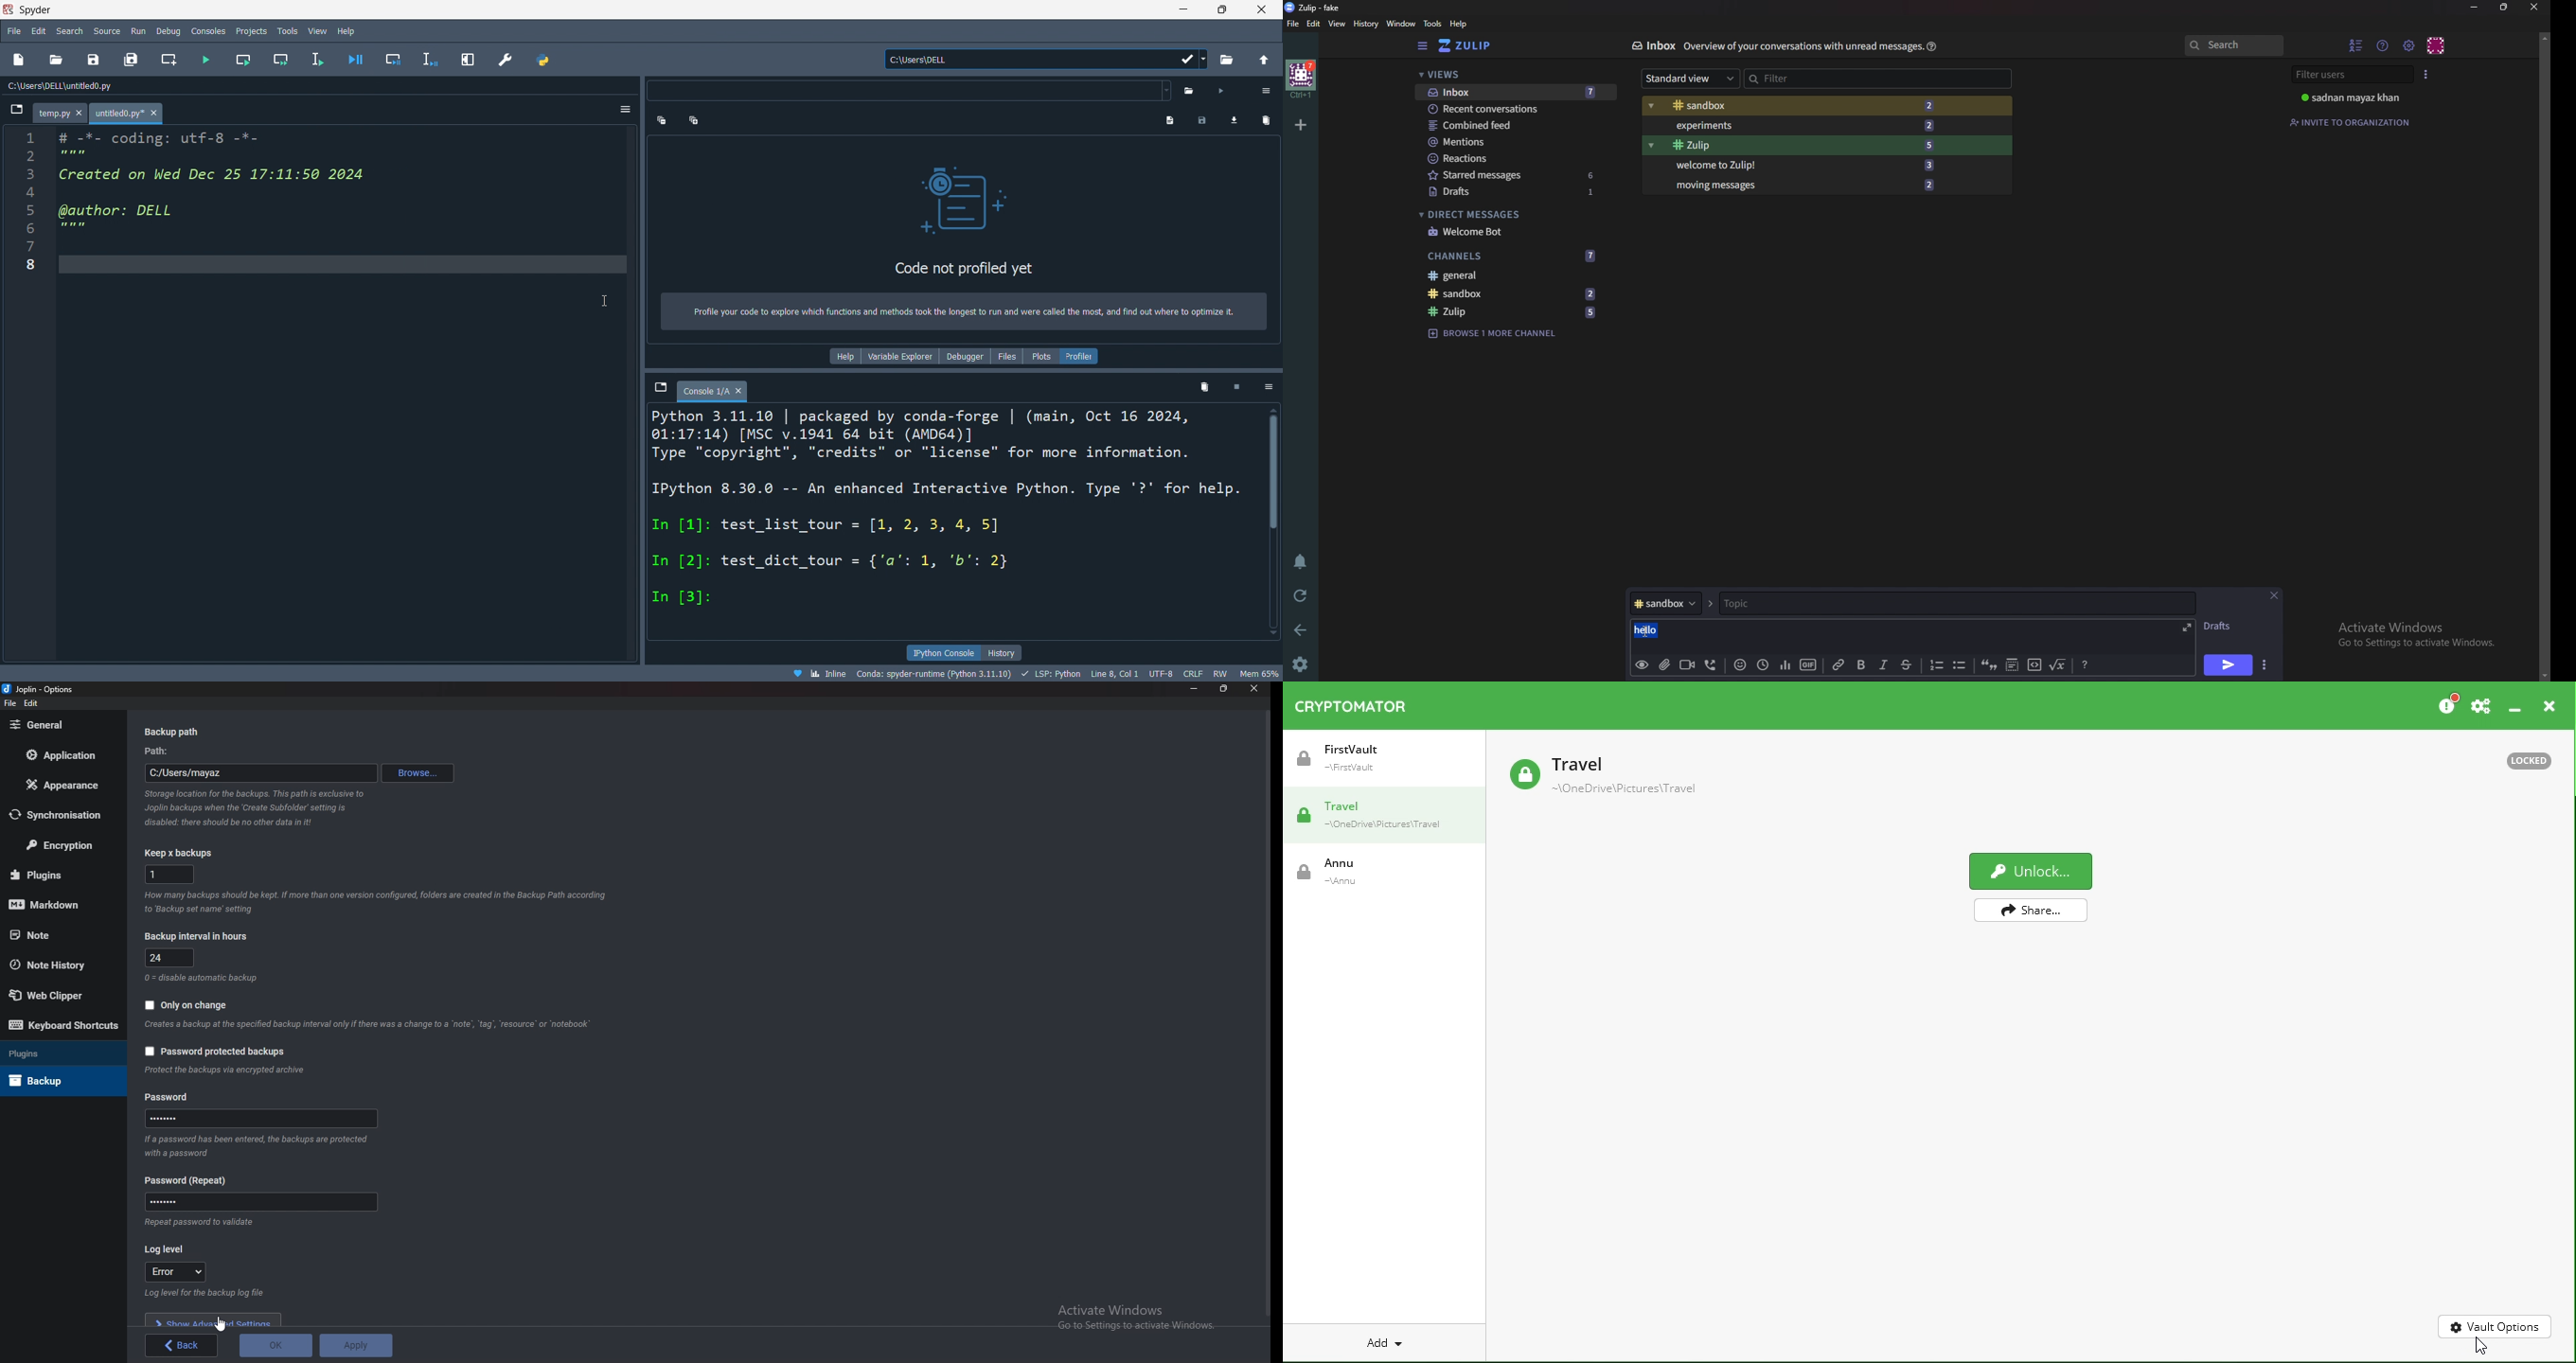  Describe the element at coordinates (254, 1146) in the screenshot. I see `Info on password` at that location.